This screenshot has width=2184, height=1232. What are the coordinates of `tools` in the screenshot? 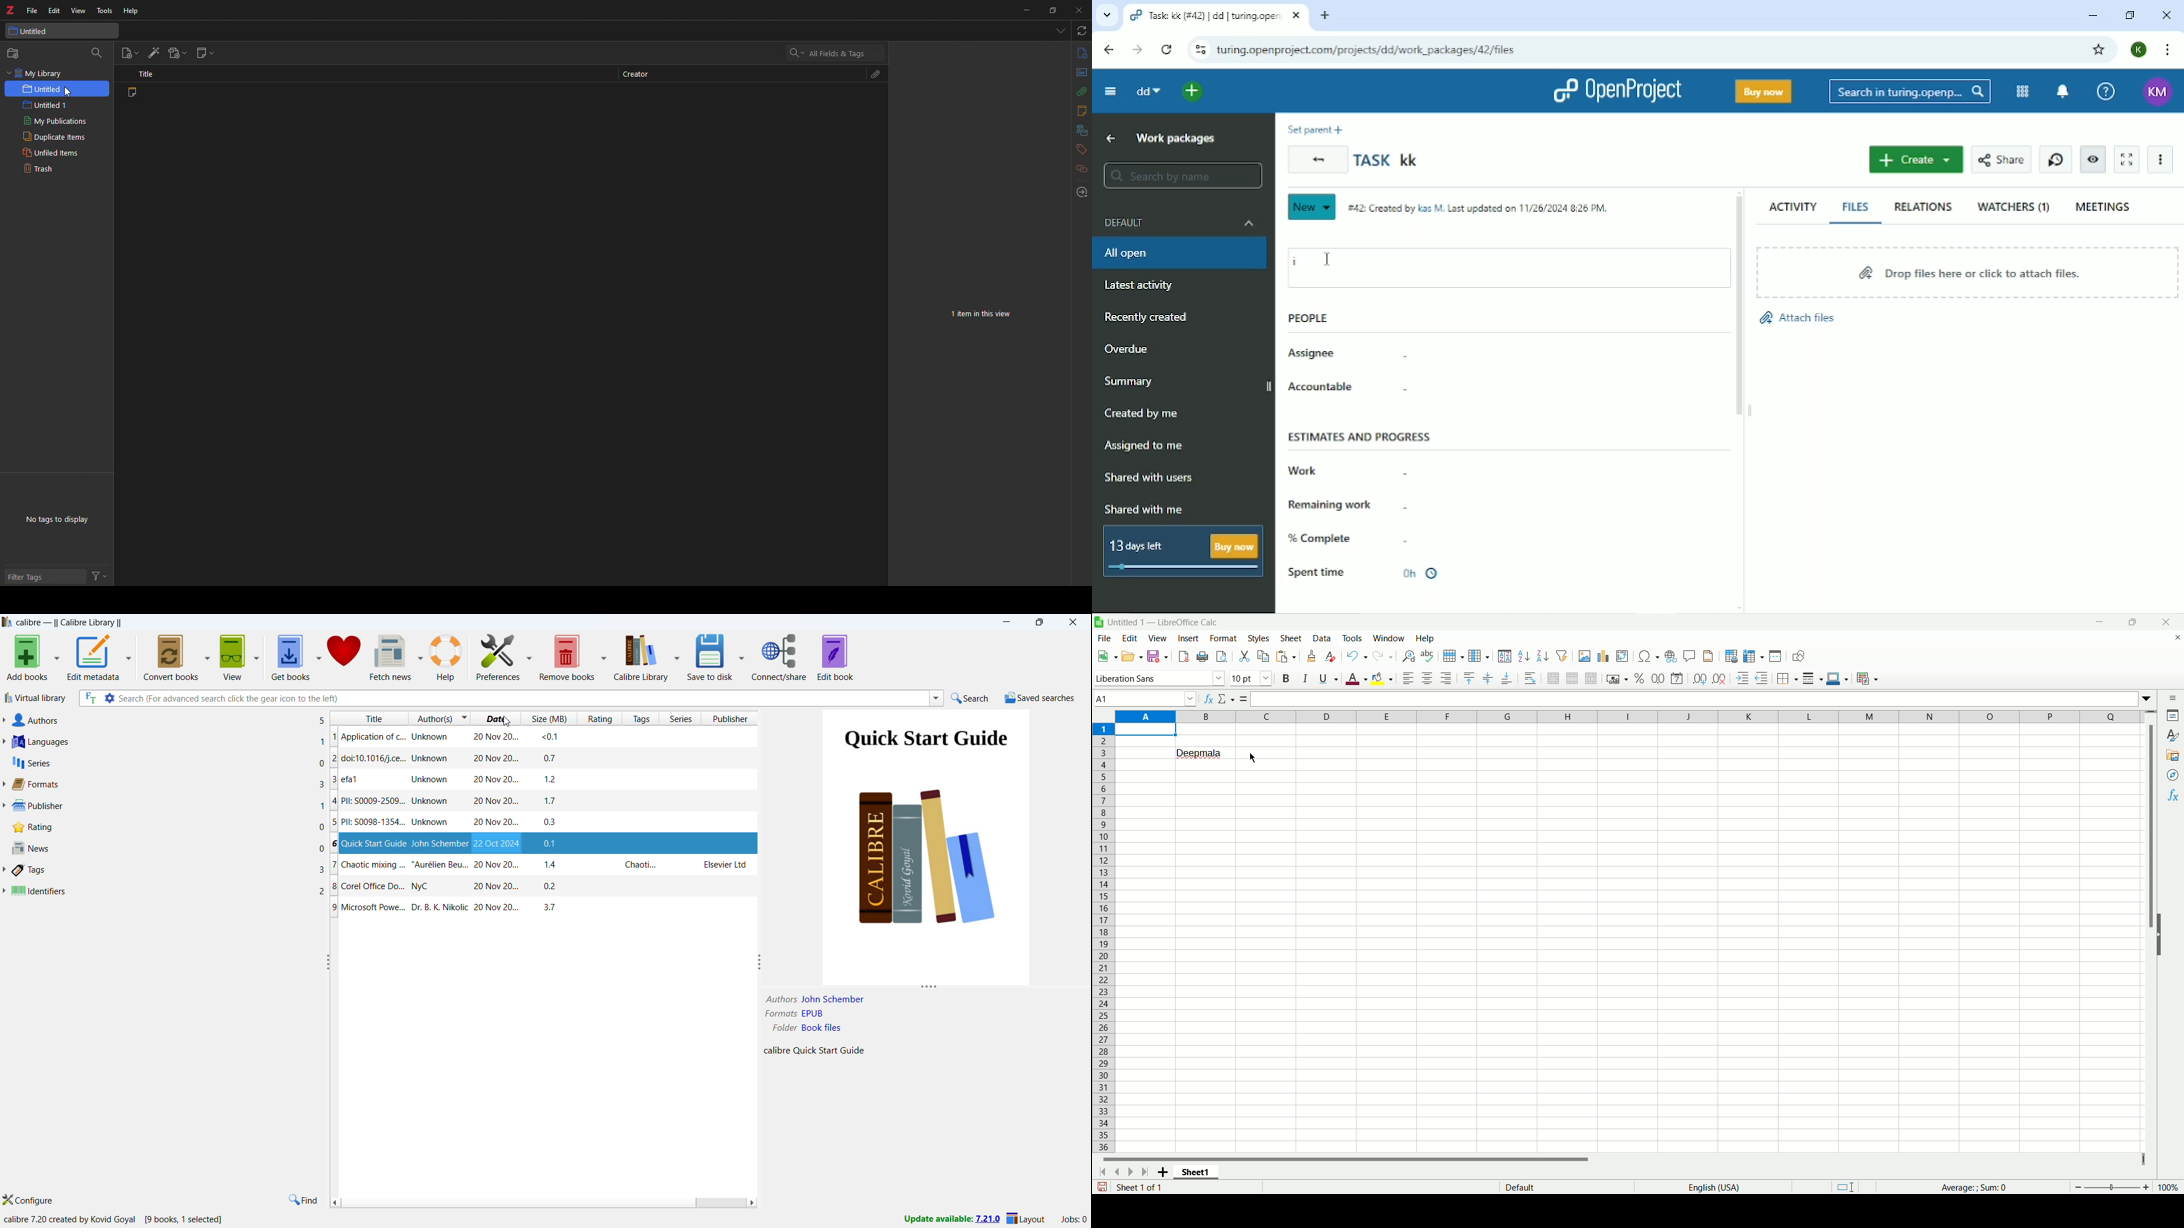 It's located at (105, 11).